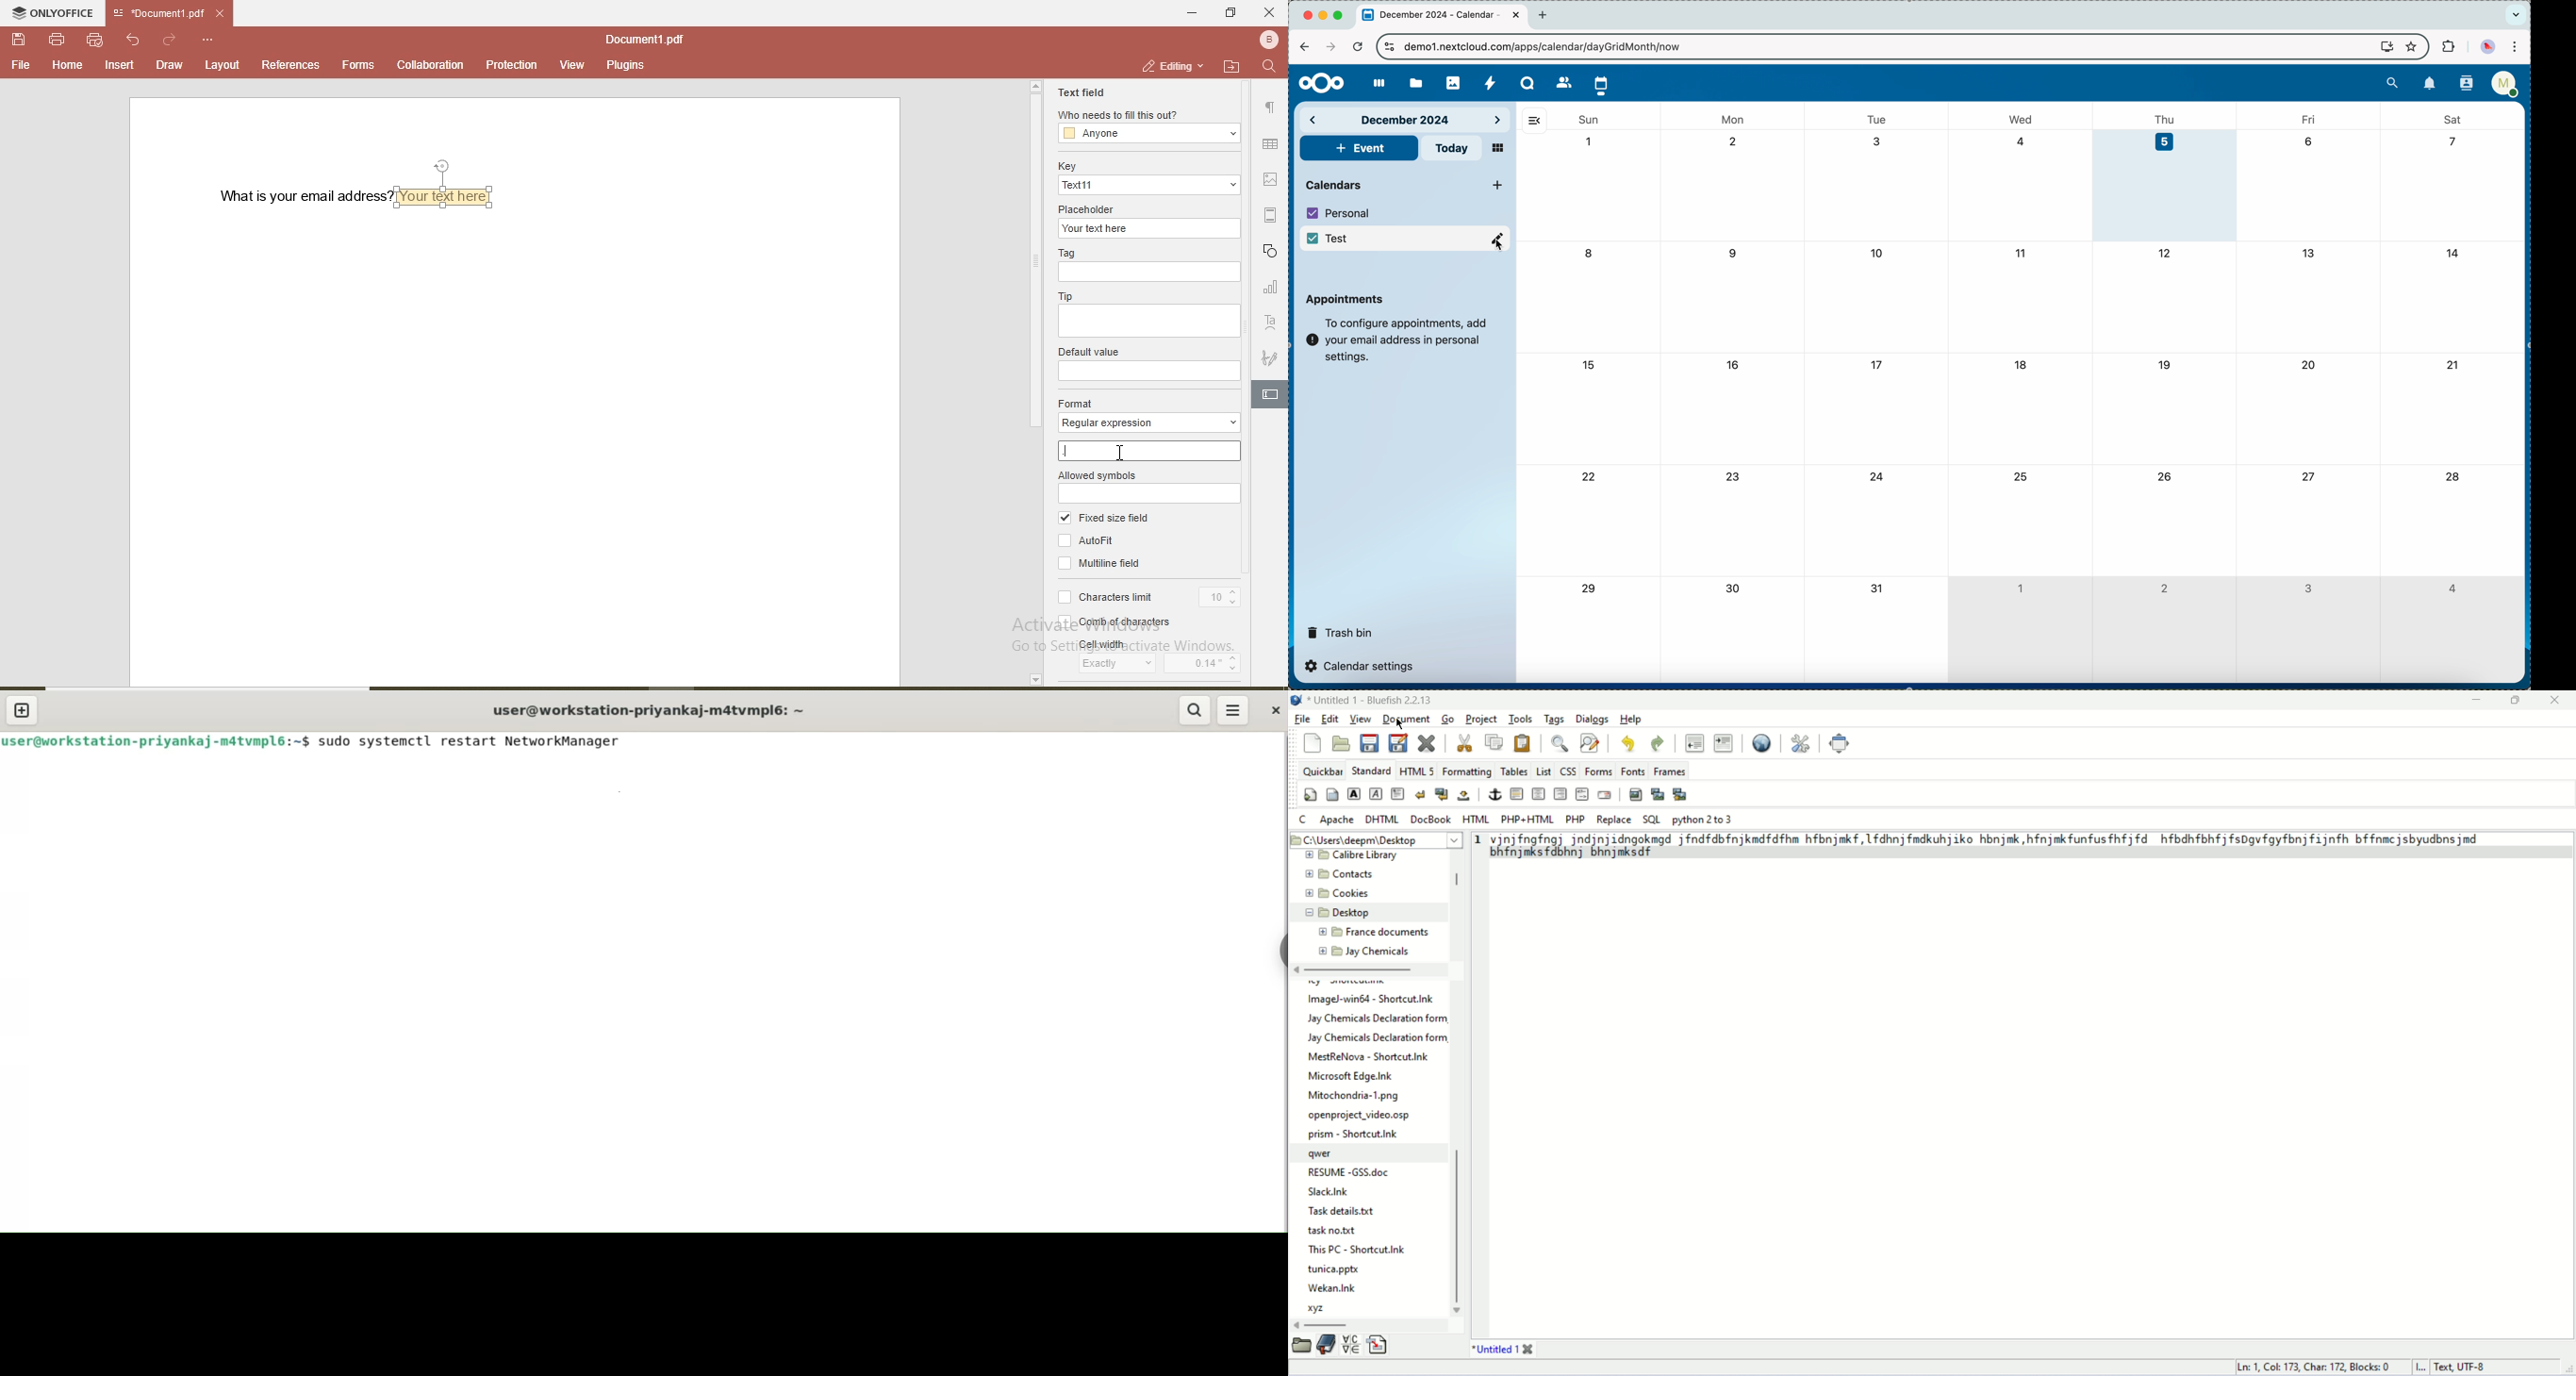 The image size is (2576, 1400). What do you see at coordinates (1459, 1231) in the screenshot?
I see `vertical scroll bar` at bounding box center [1459, 1231].